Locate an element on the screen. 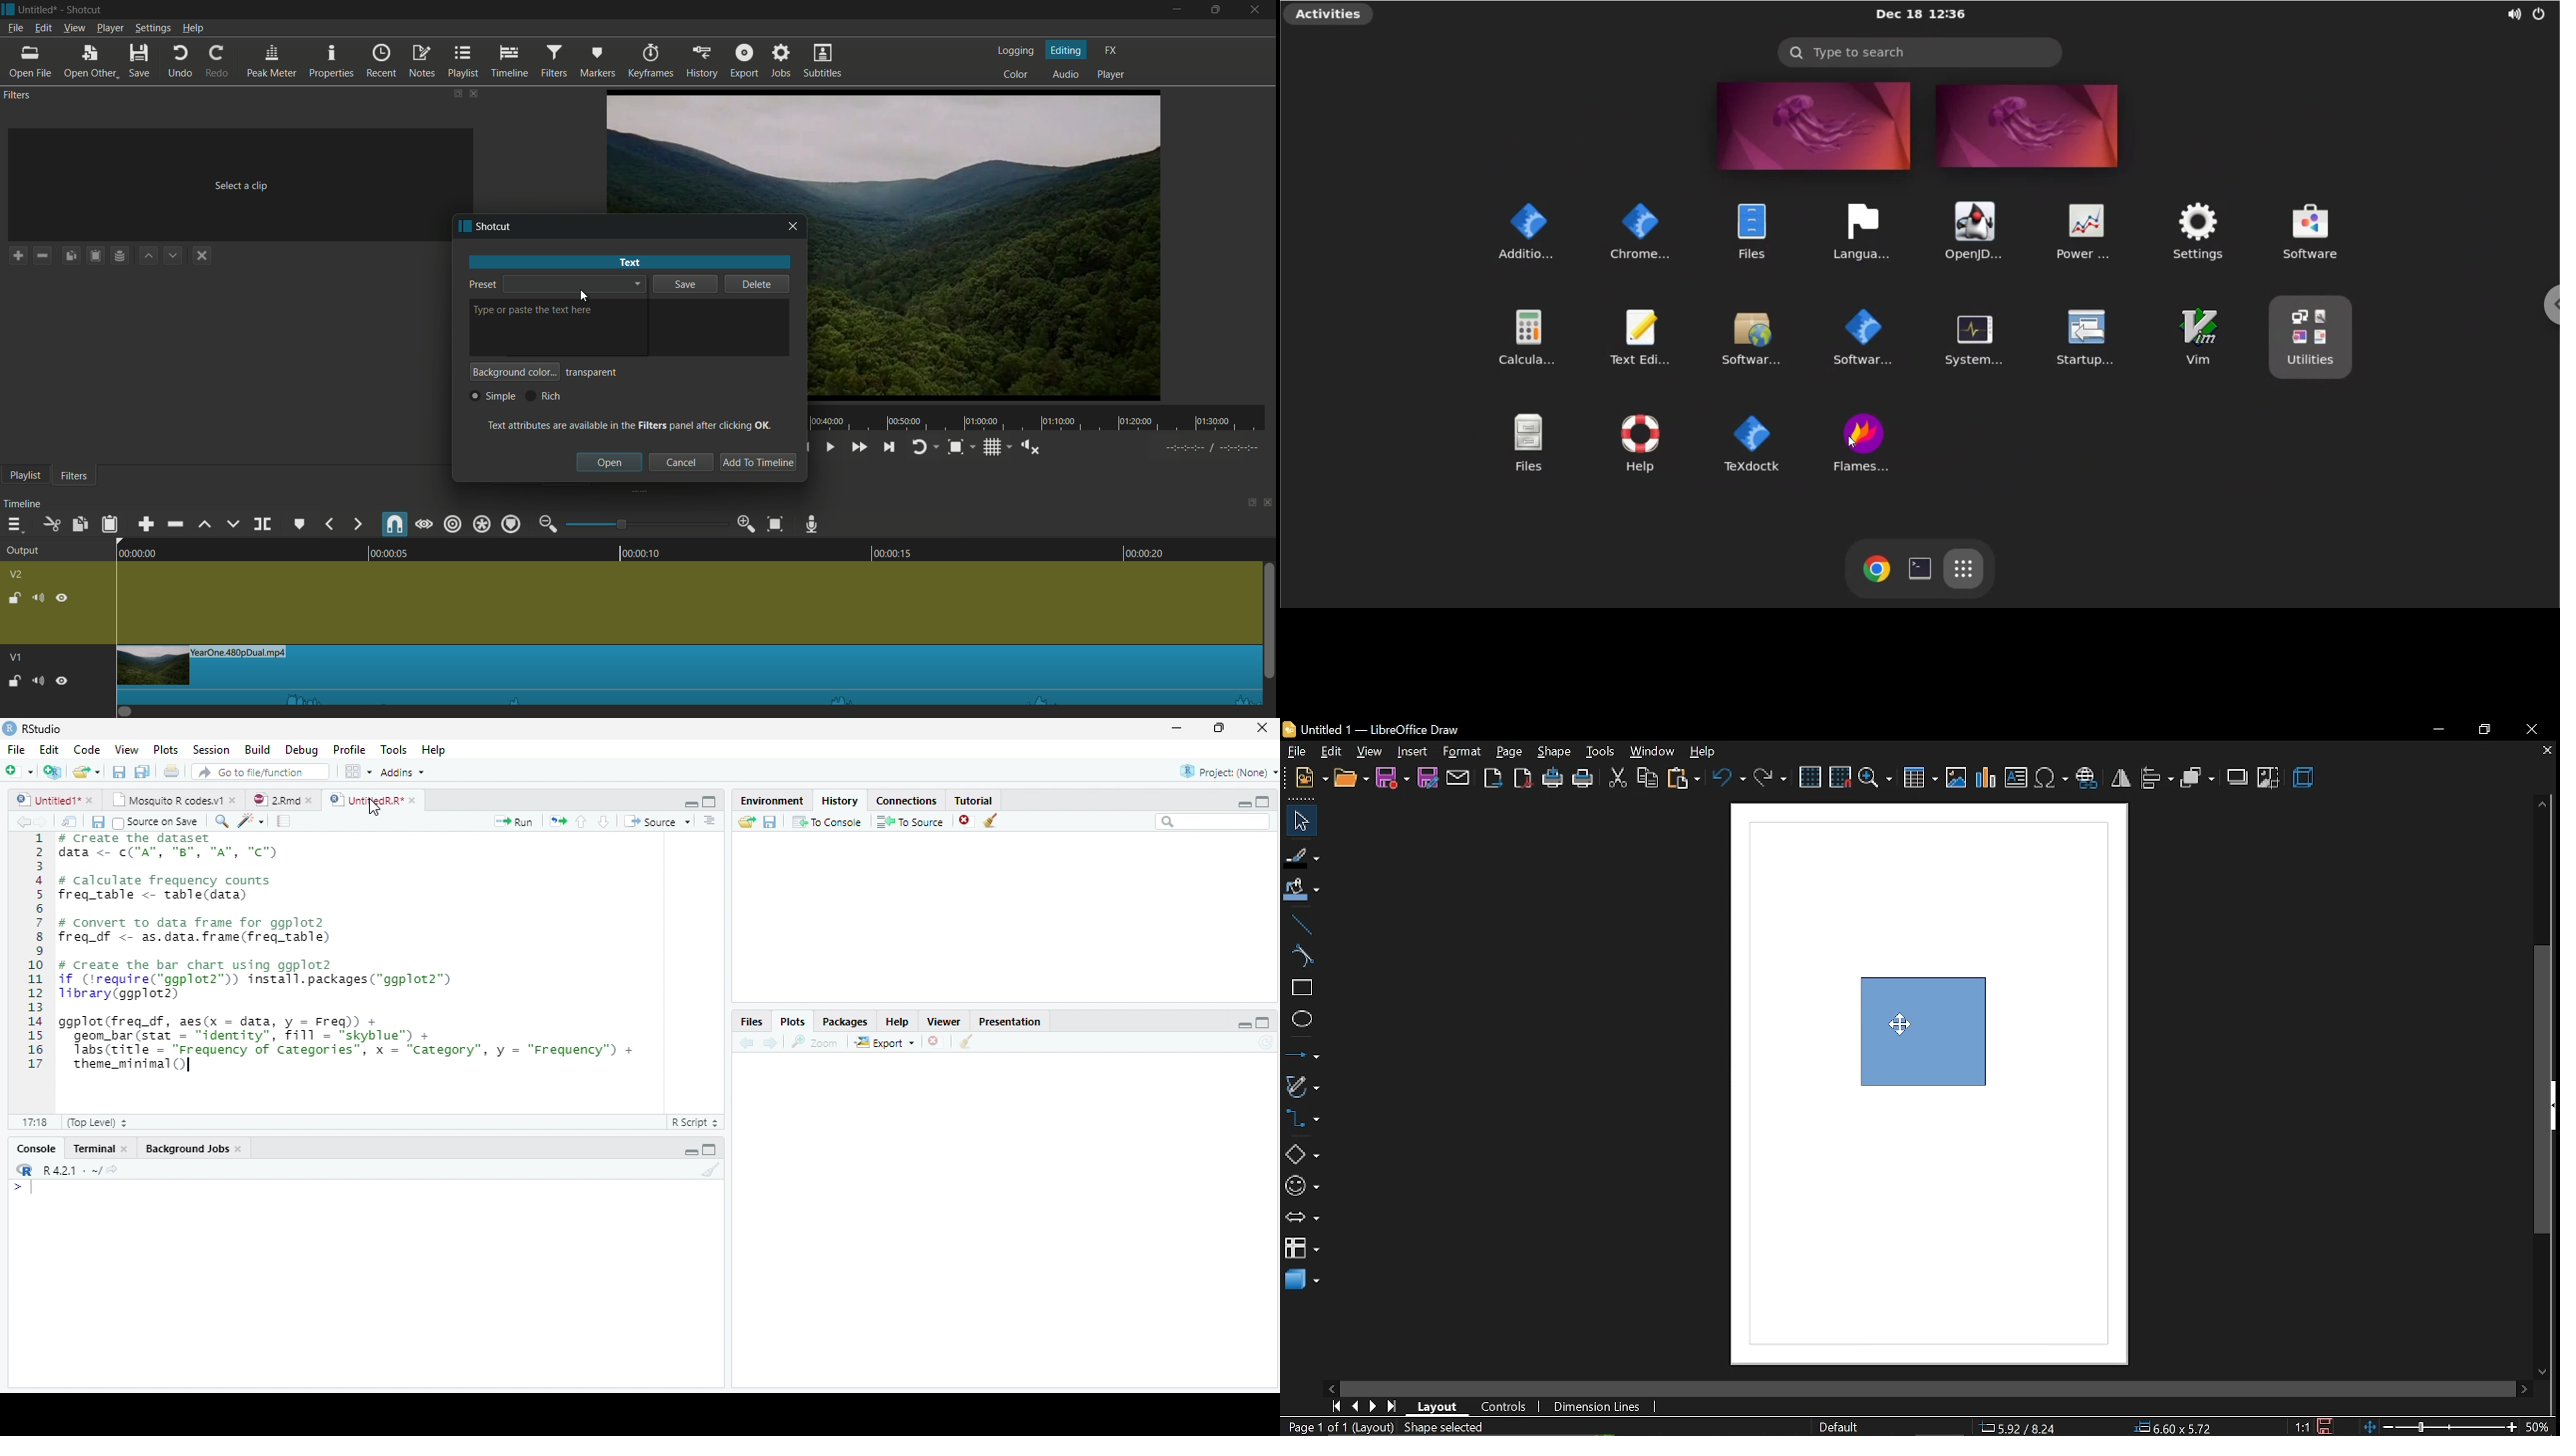  playlist is located at coordinates (465, 62).